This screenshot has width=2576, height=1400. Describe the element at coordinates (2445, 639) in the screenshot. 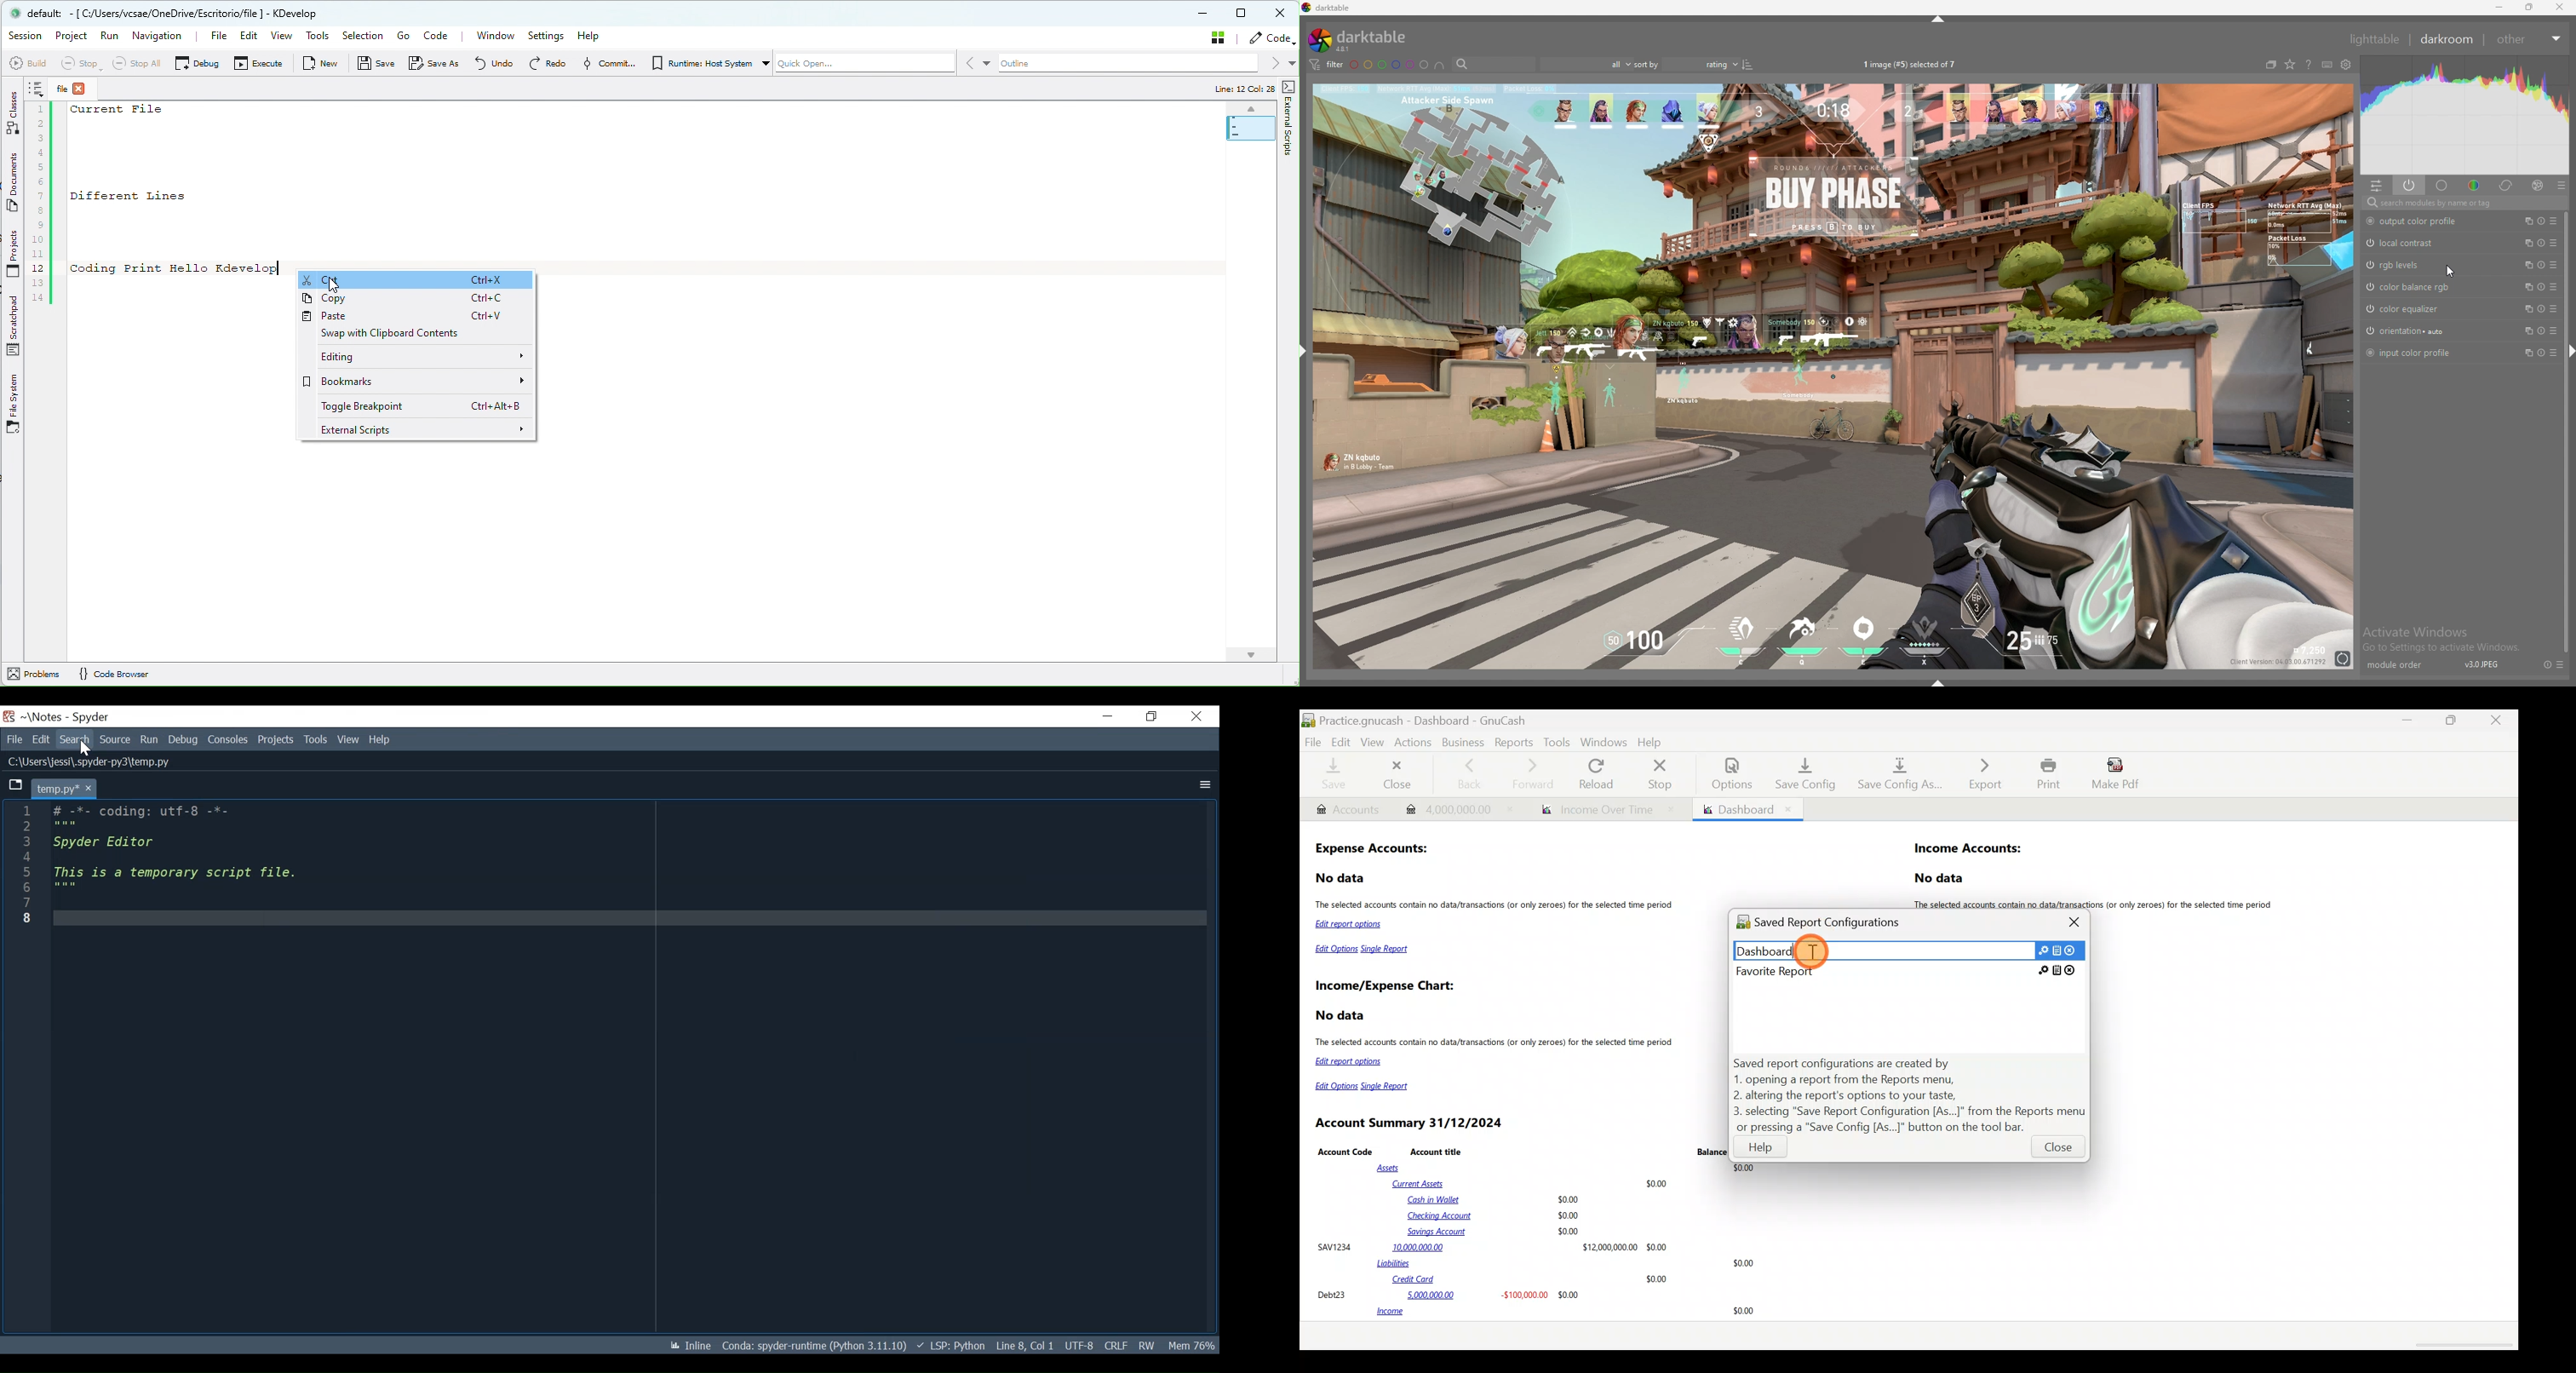

I see `Windows Activation Prompt` at that location.